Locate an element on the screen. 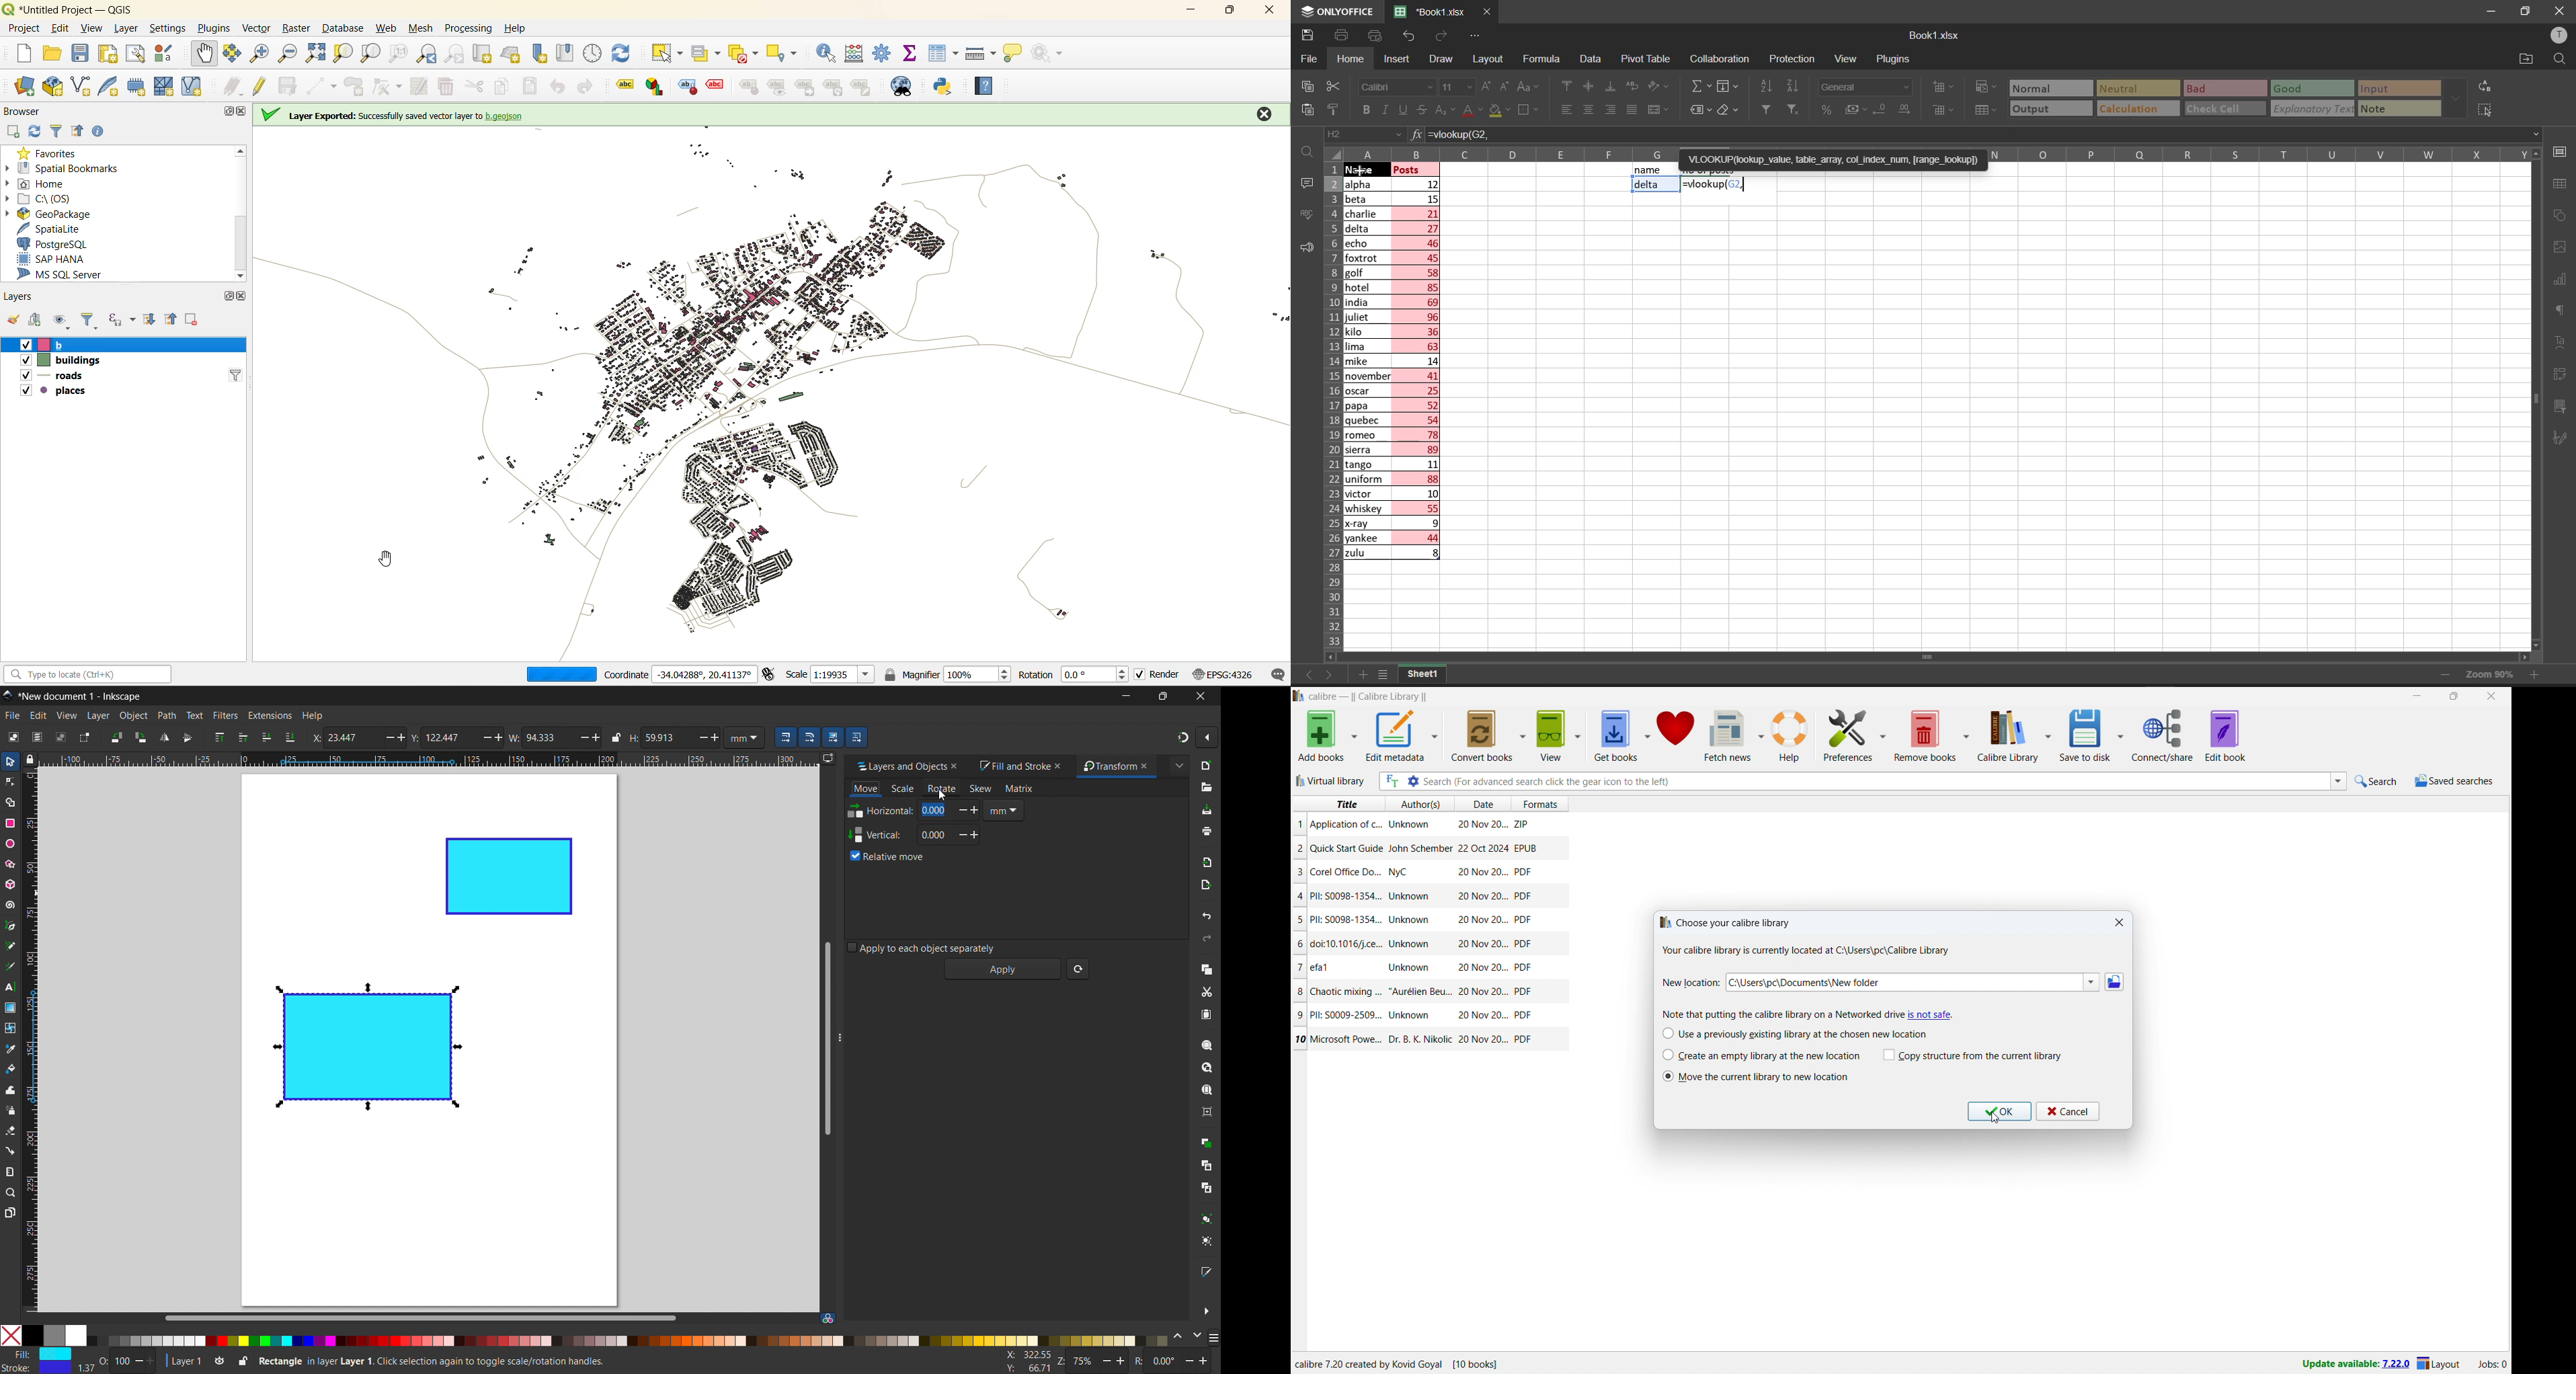 The width and height of the screenshot is (2576, 1400). insert is located at coordinates (1396, 60).